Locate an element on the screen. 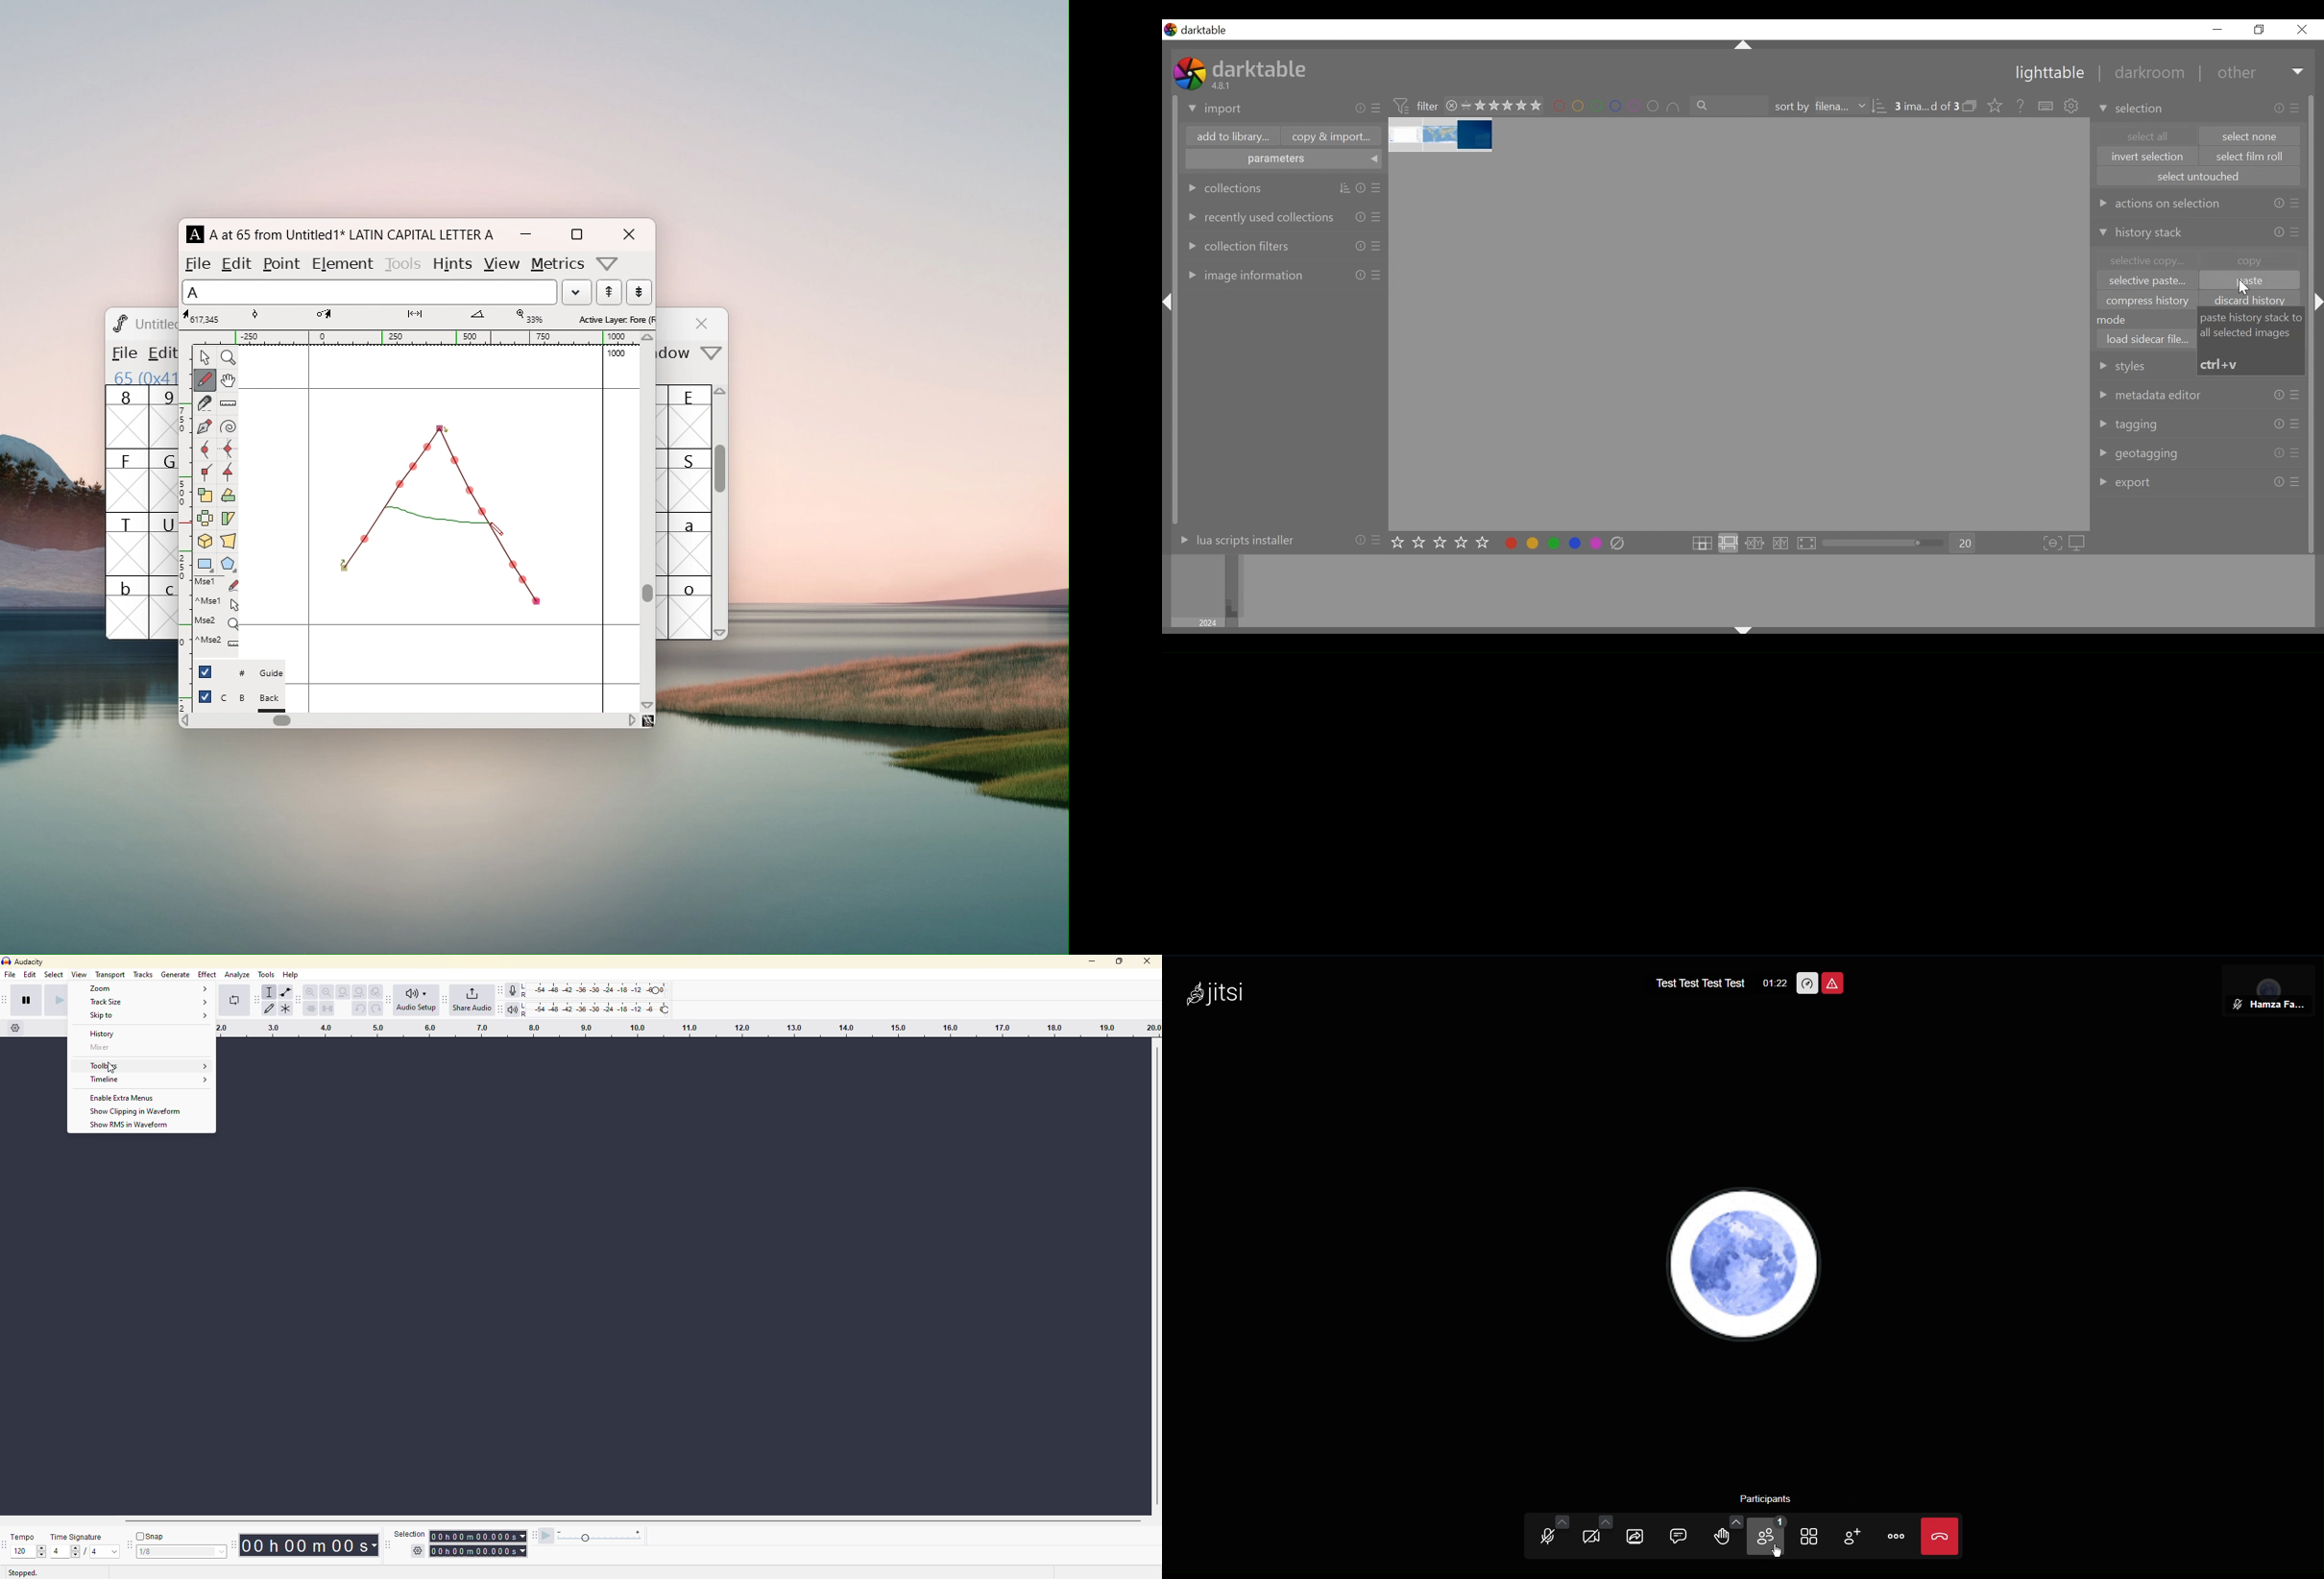  redo is located at coordinates (375, 1009).